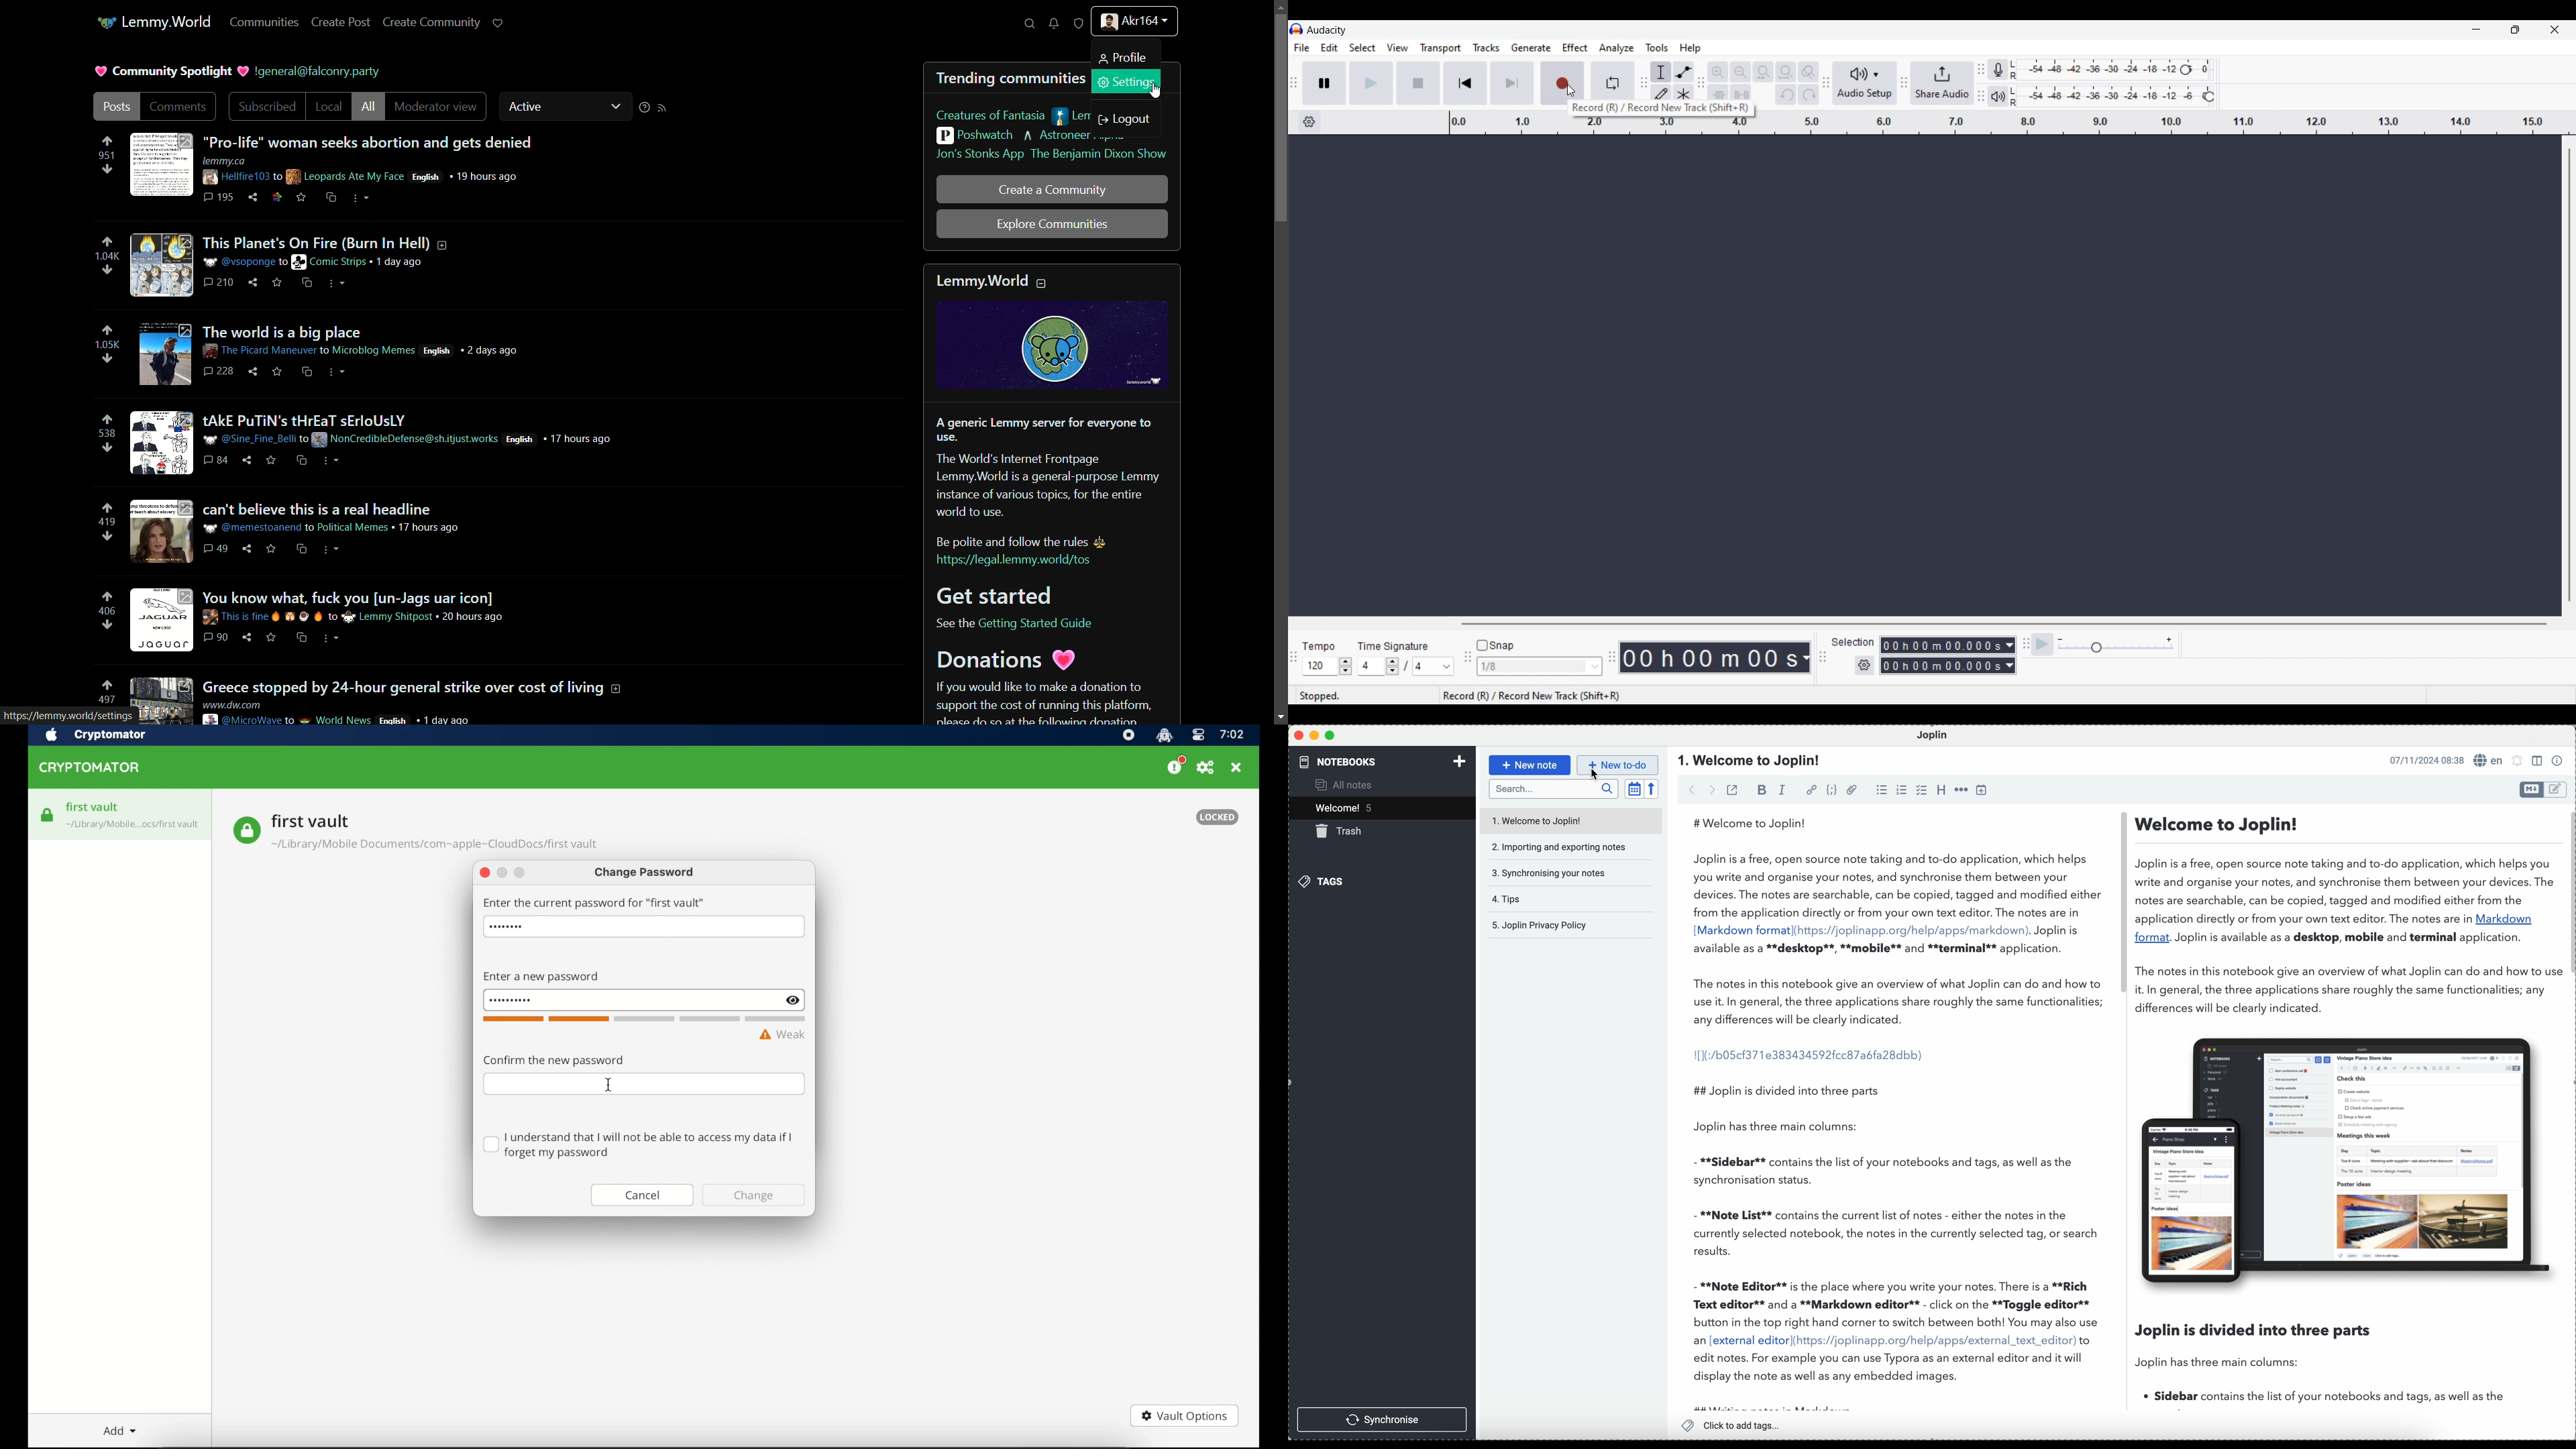  Describe the element at coordinates (1511, 898) in the screenshot. I see `tips` at that location.